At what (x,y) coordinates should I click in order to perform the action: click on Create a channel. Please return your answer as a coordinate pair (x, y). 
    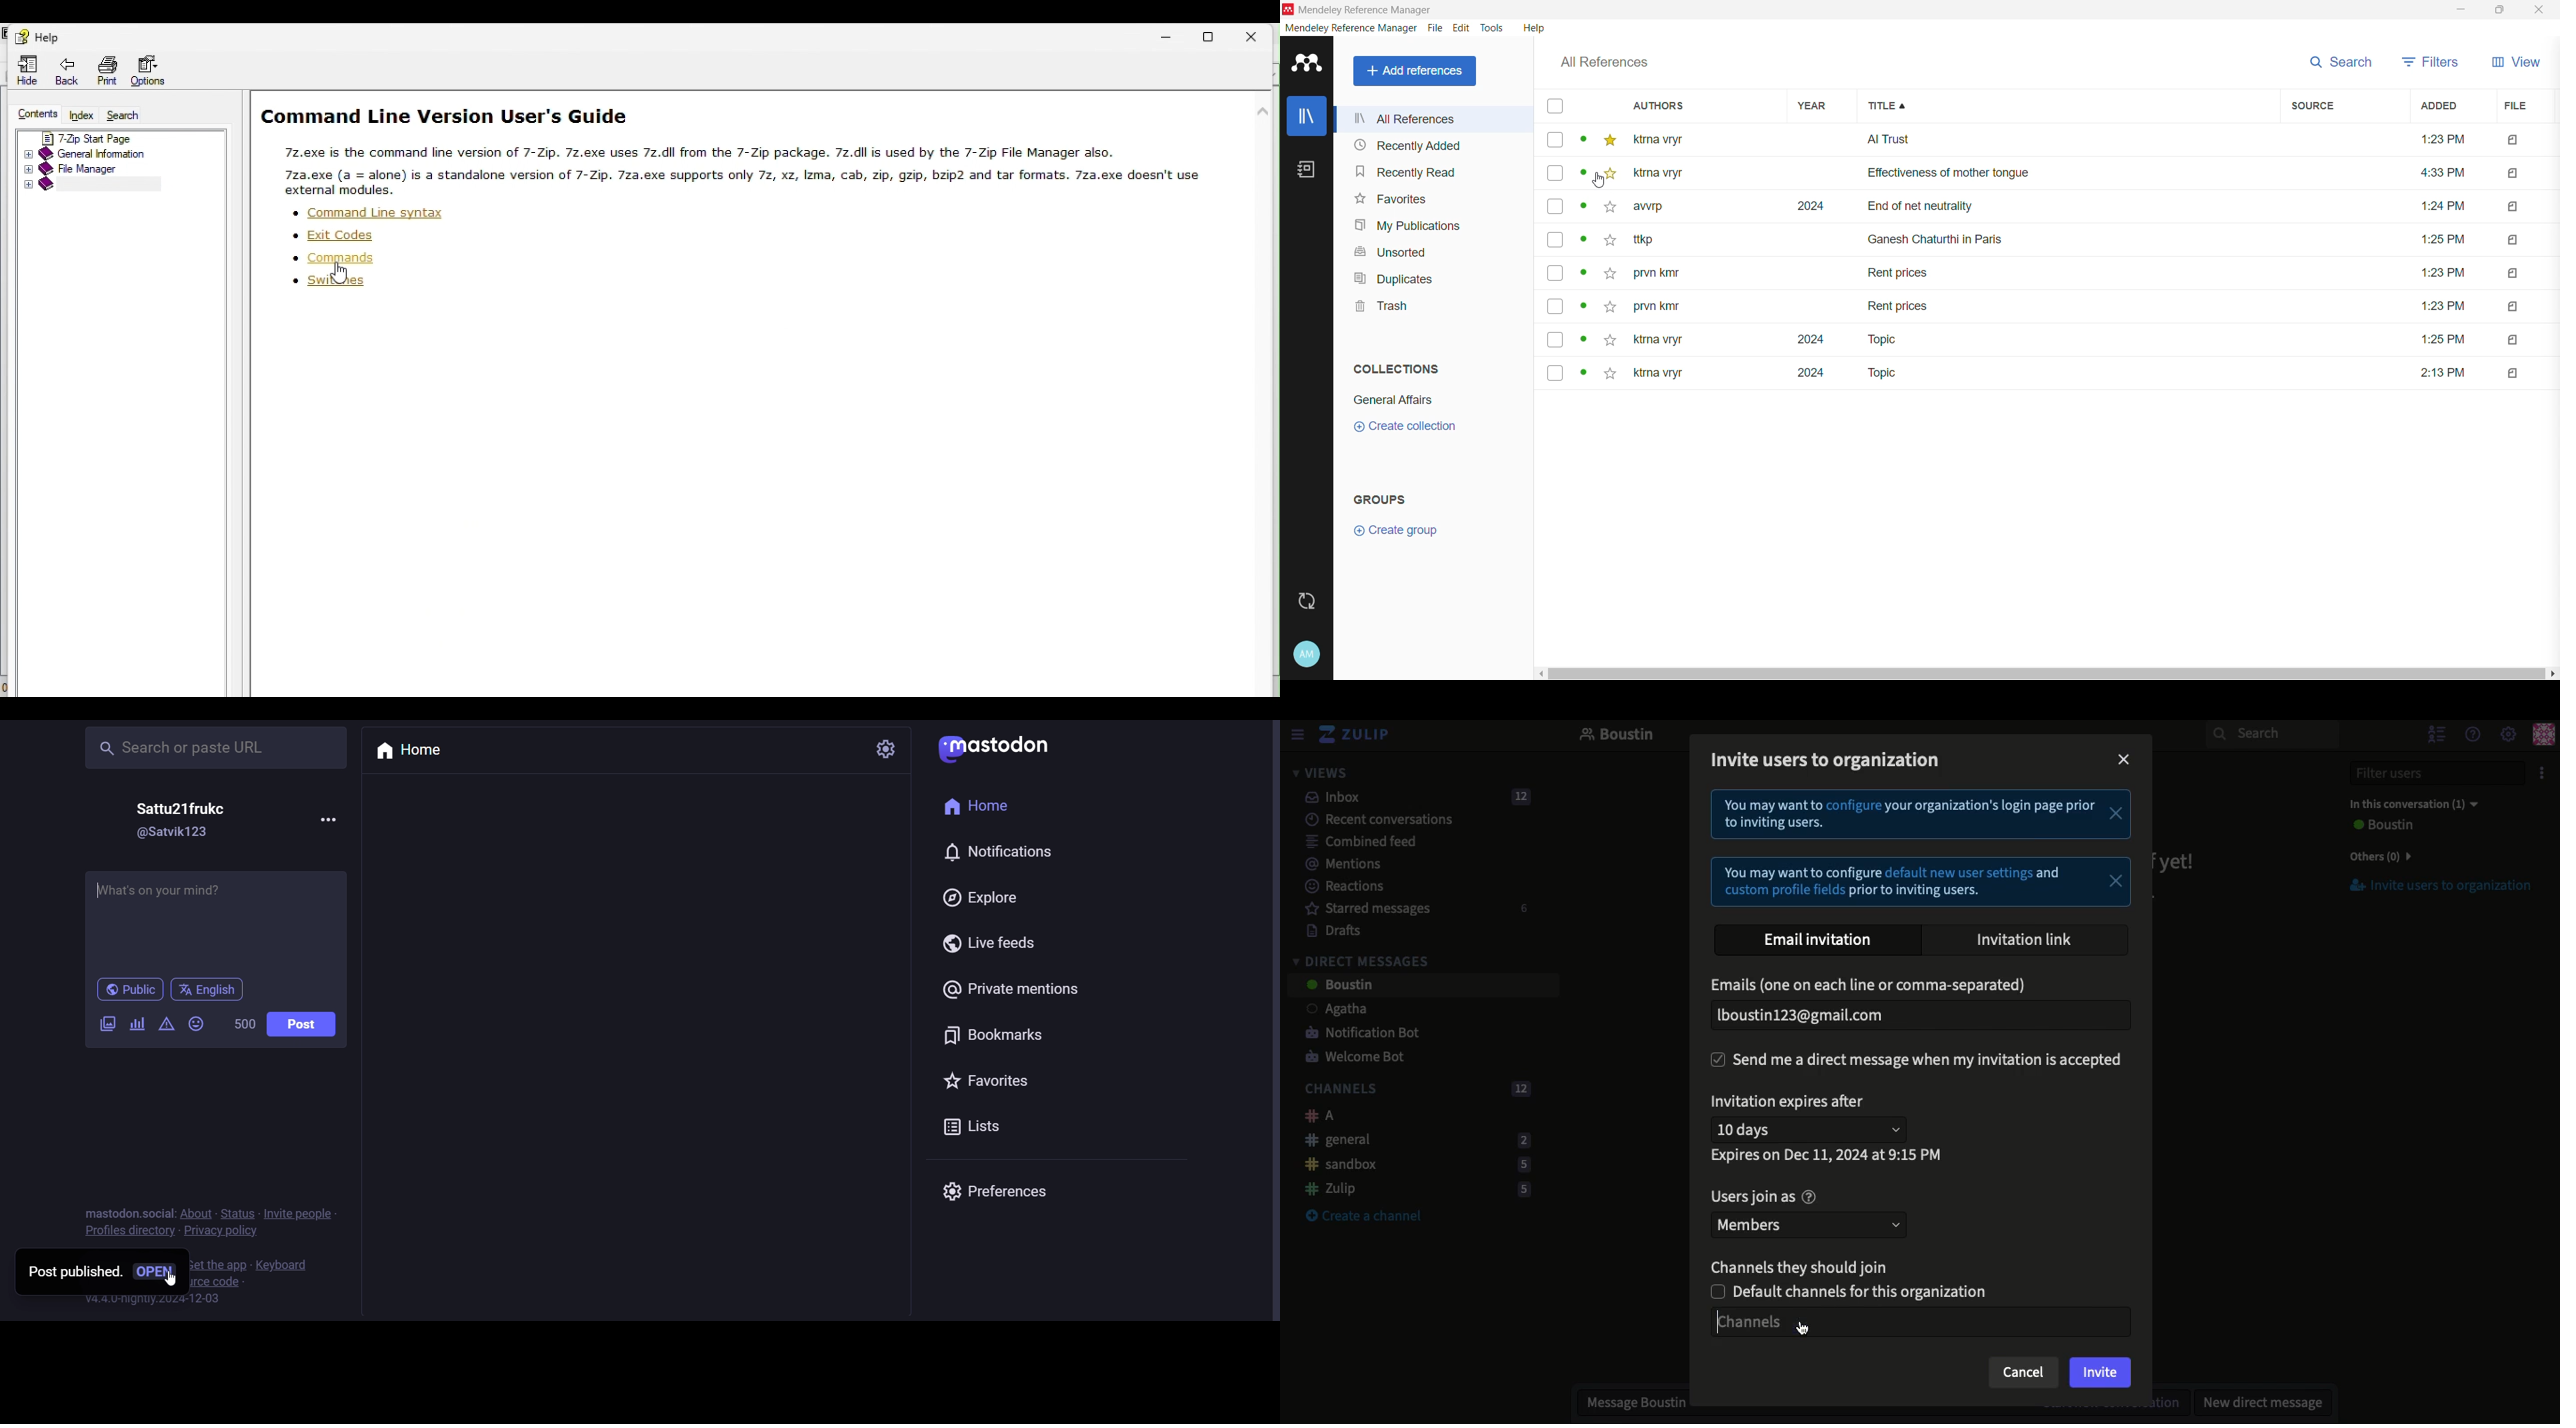
    Looking at the image, I should click on (1364, 1218).